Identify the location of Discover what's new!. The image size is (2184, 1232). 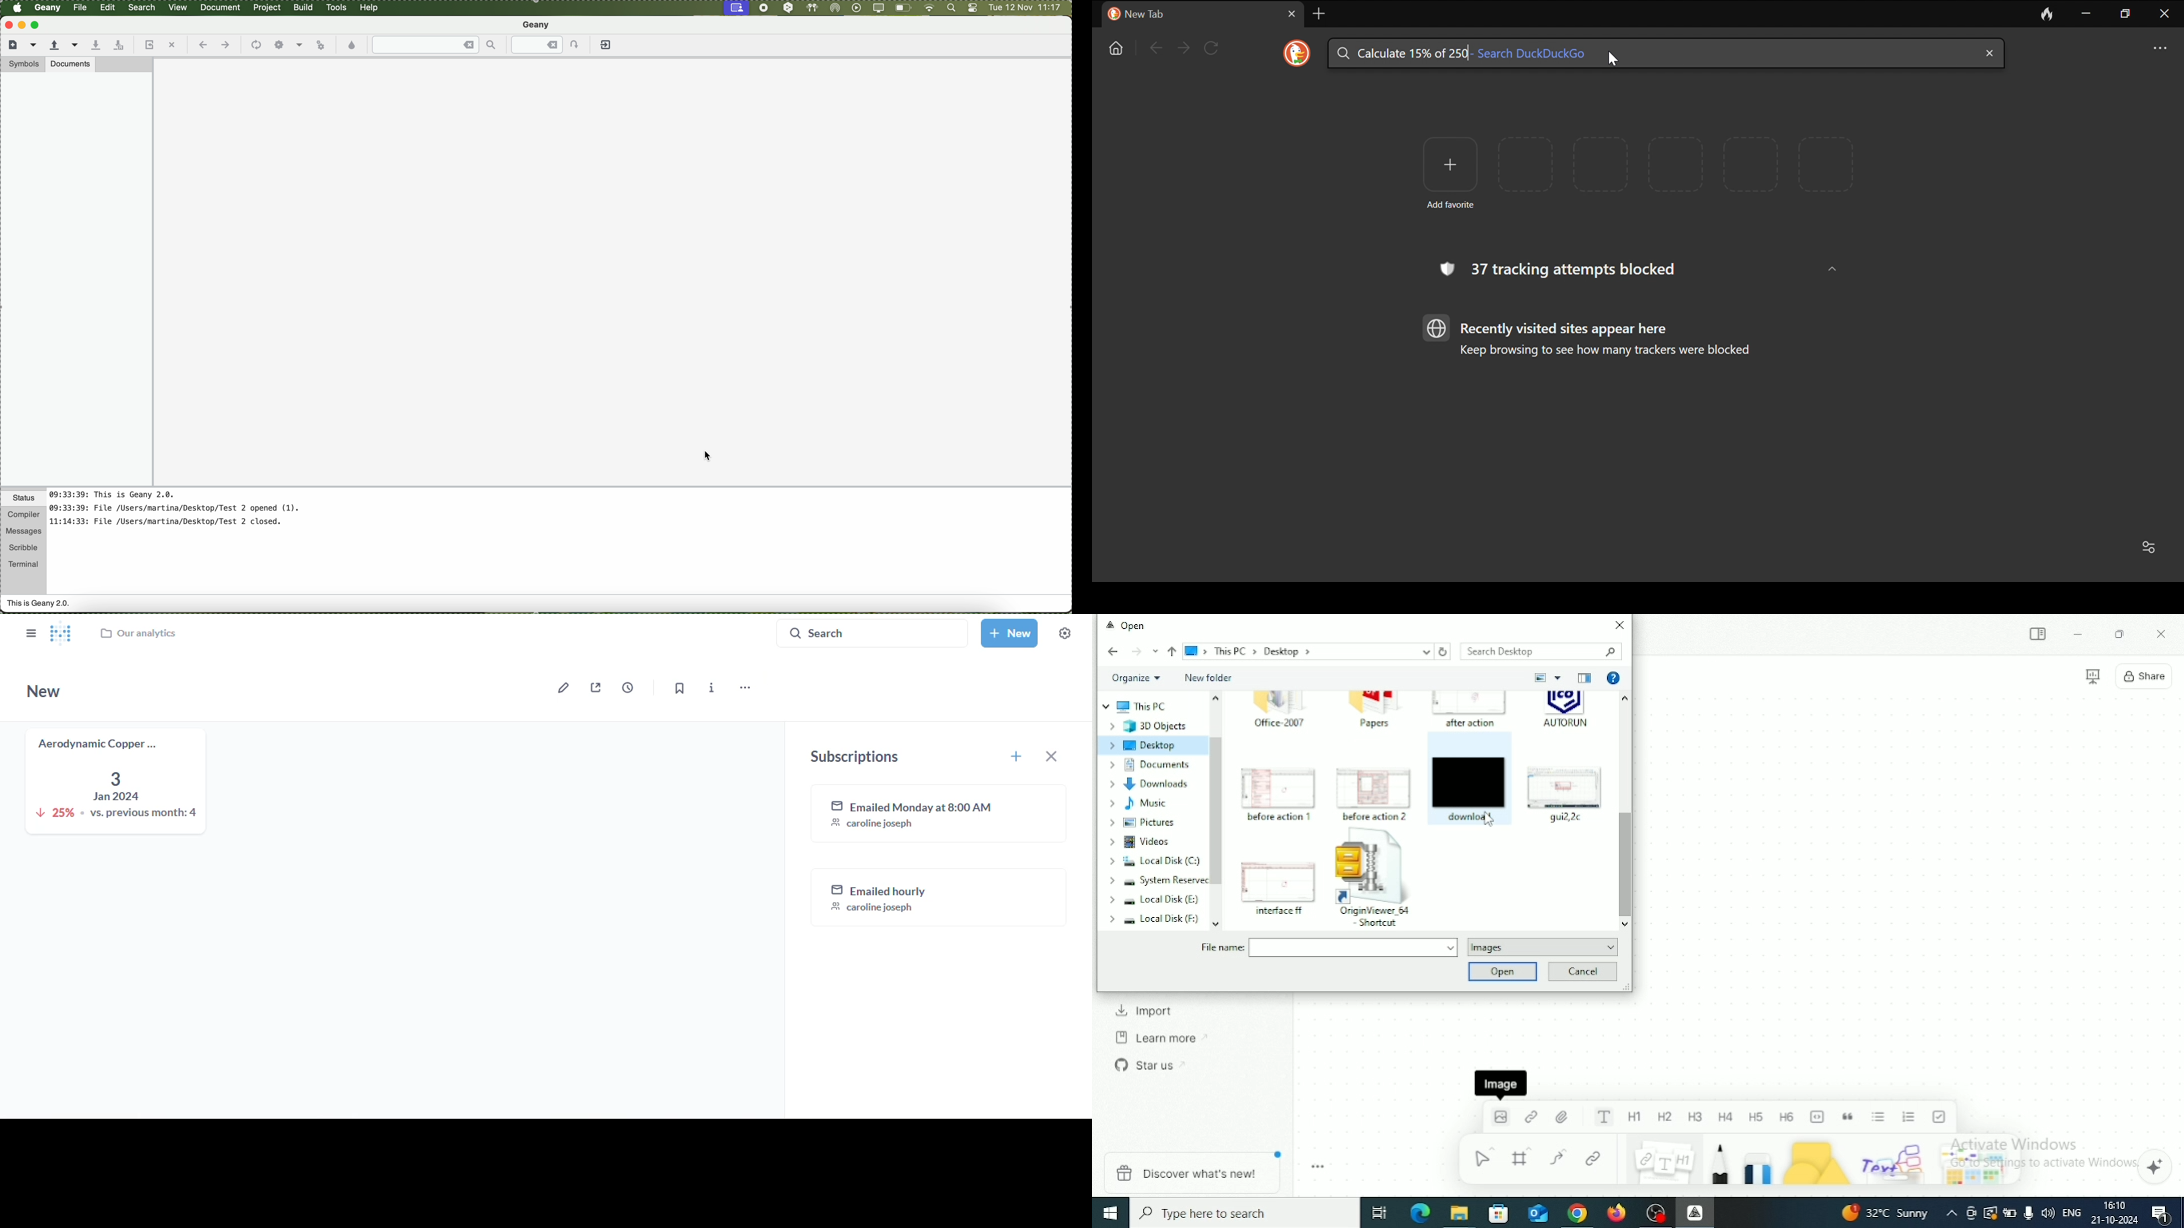
(1194, 1172).